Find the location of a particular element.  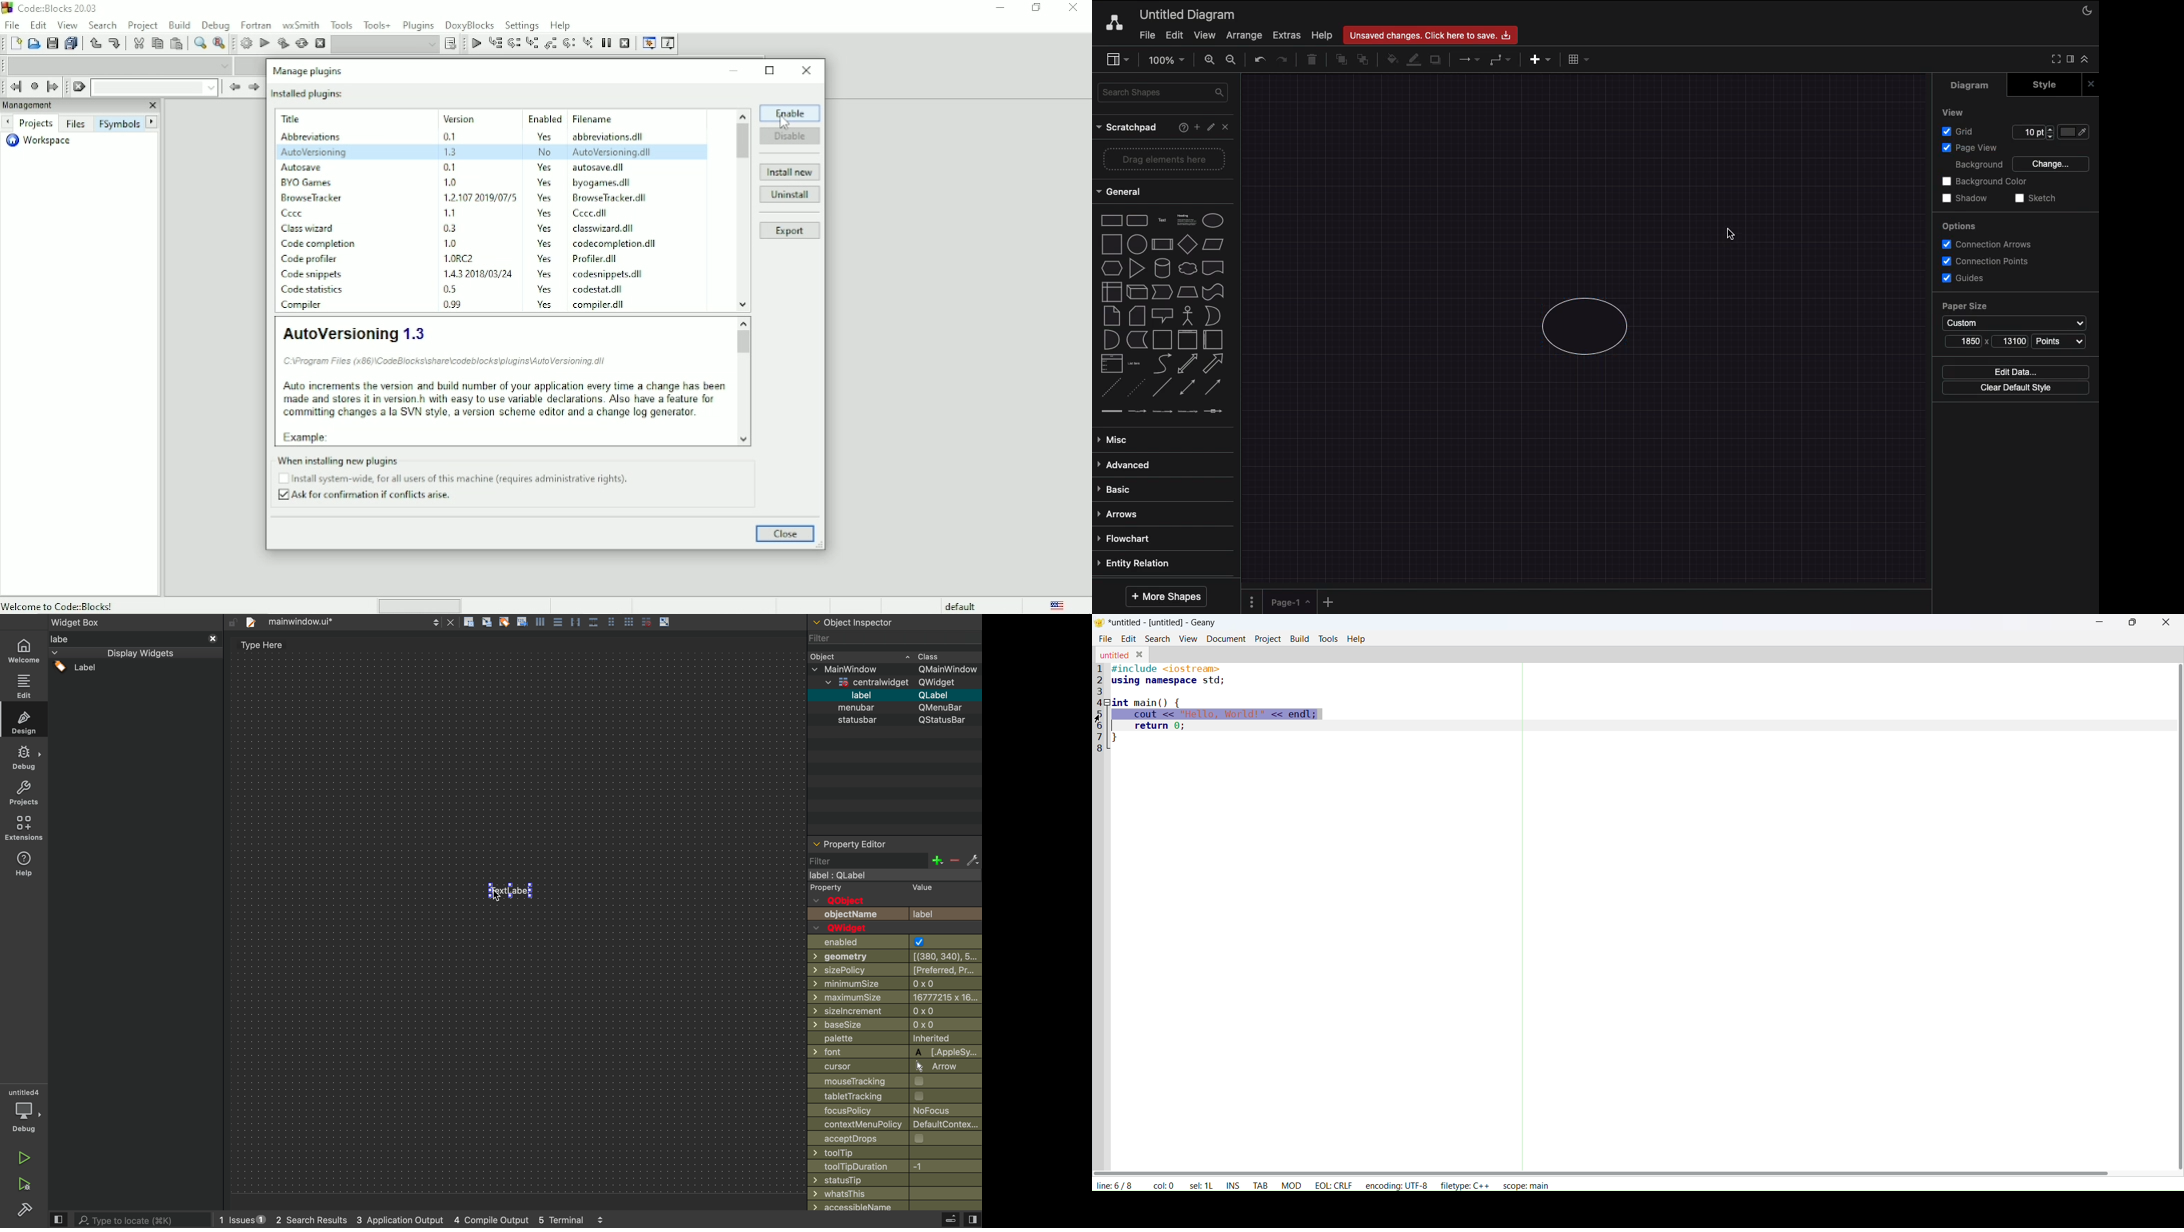

mouse down  is located at coordinates (136, 670).